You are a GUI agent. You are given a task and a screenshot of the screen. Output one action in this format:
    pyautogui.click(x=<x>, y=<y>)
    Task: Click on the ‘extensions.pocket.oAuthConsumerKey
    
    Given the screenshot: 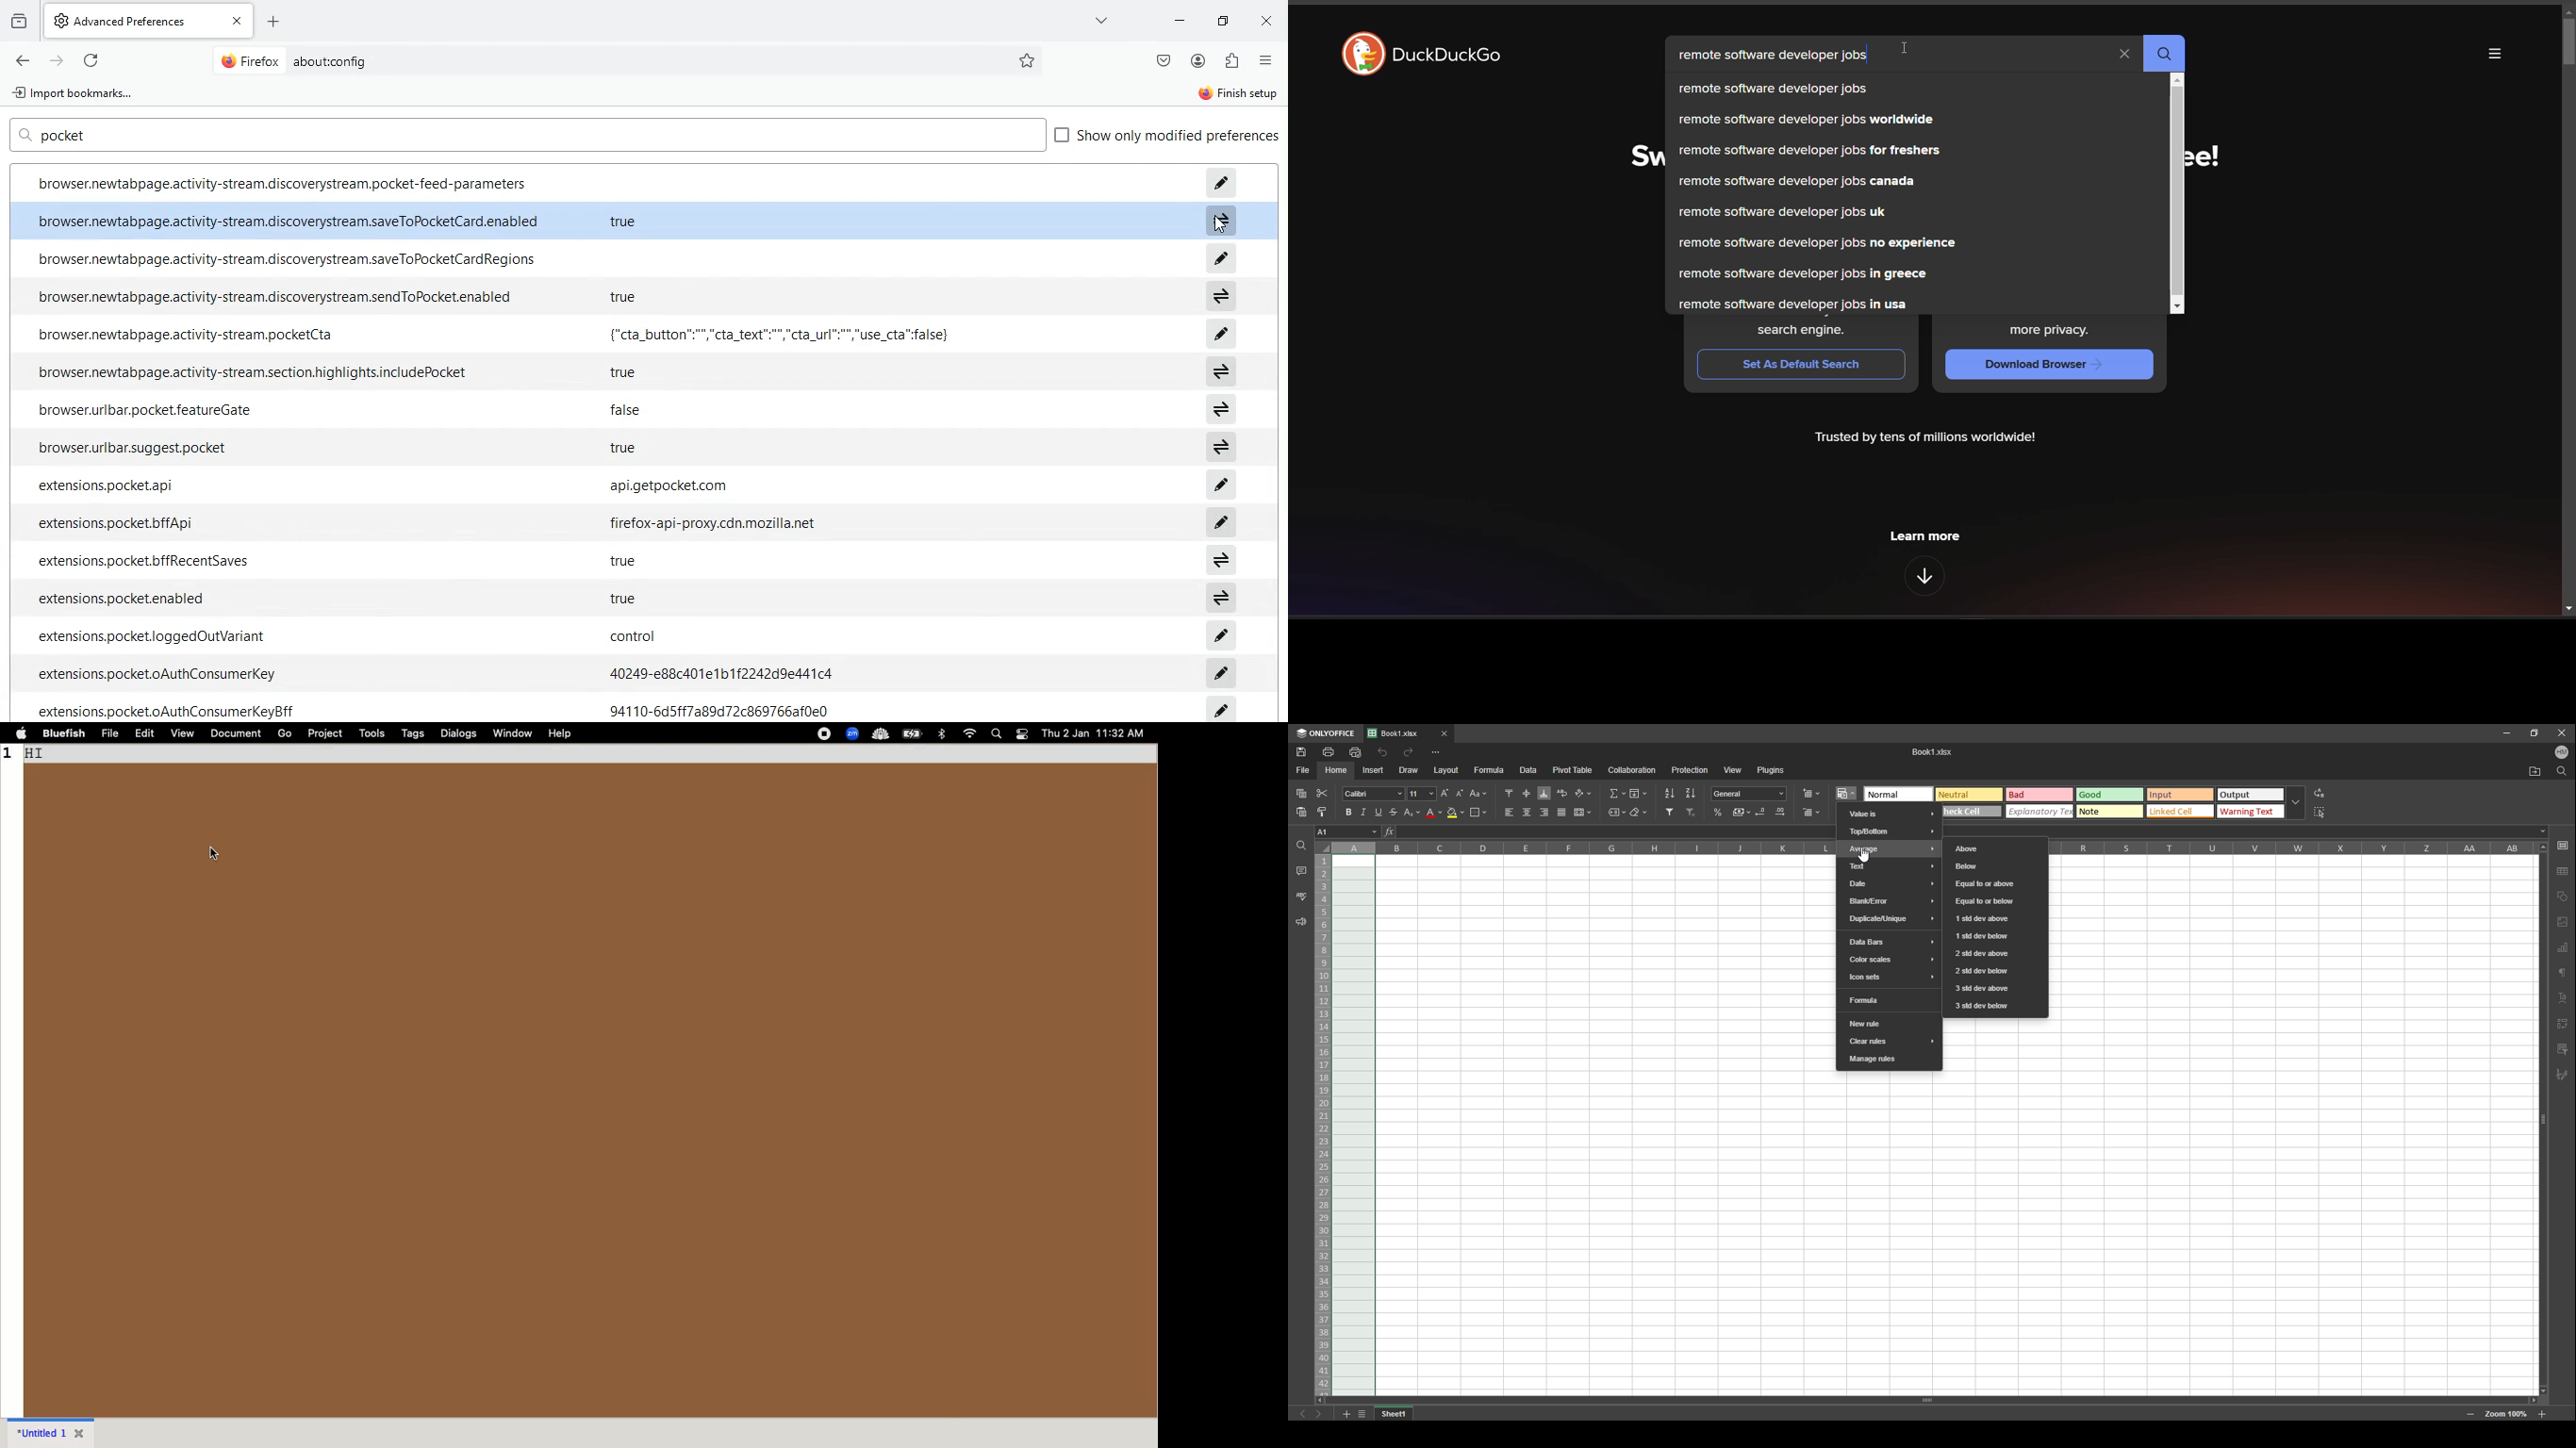 What is the action you would take?
    pyautogui.click(x=157, y=673)
    